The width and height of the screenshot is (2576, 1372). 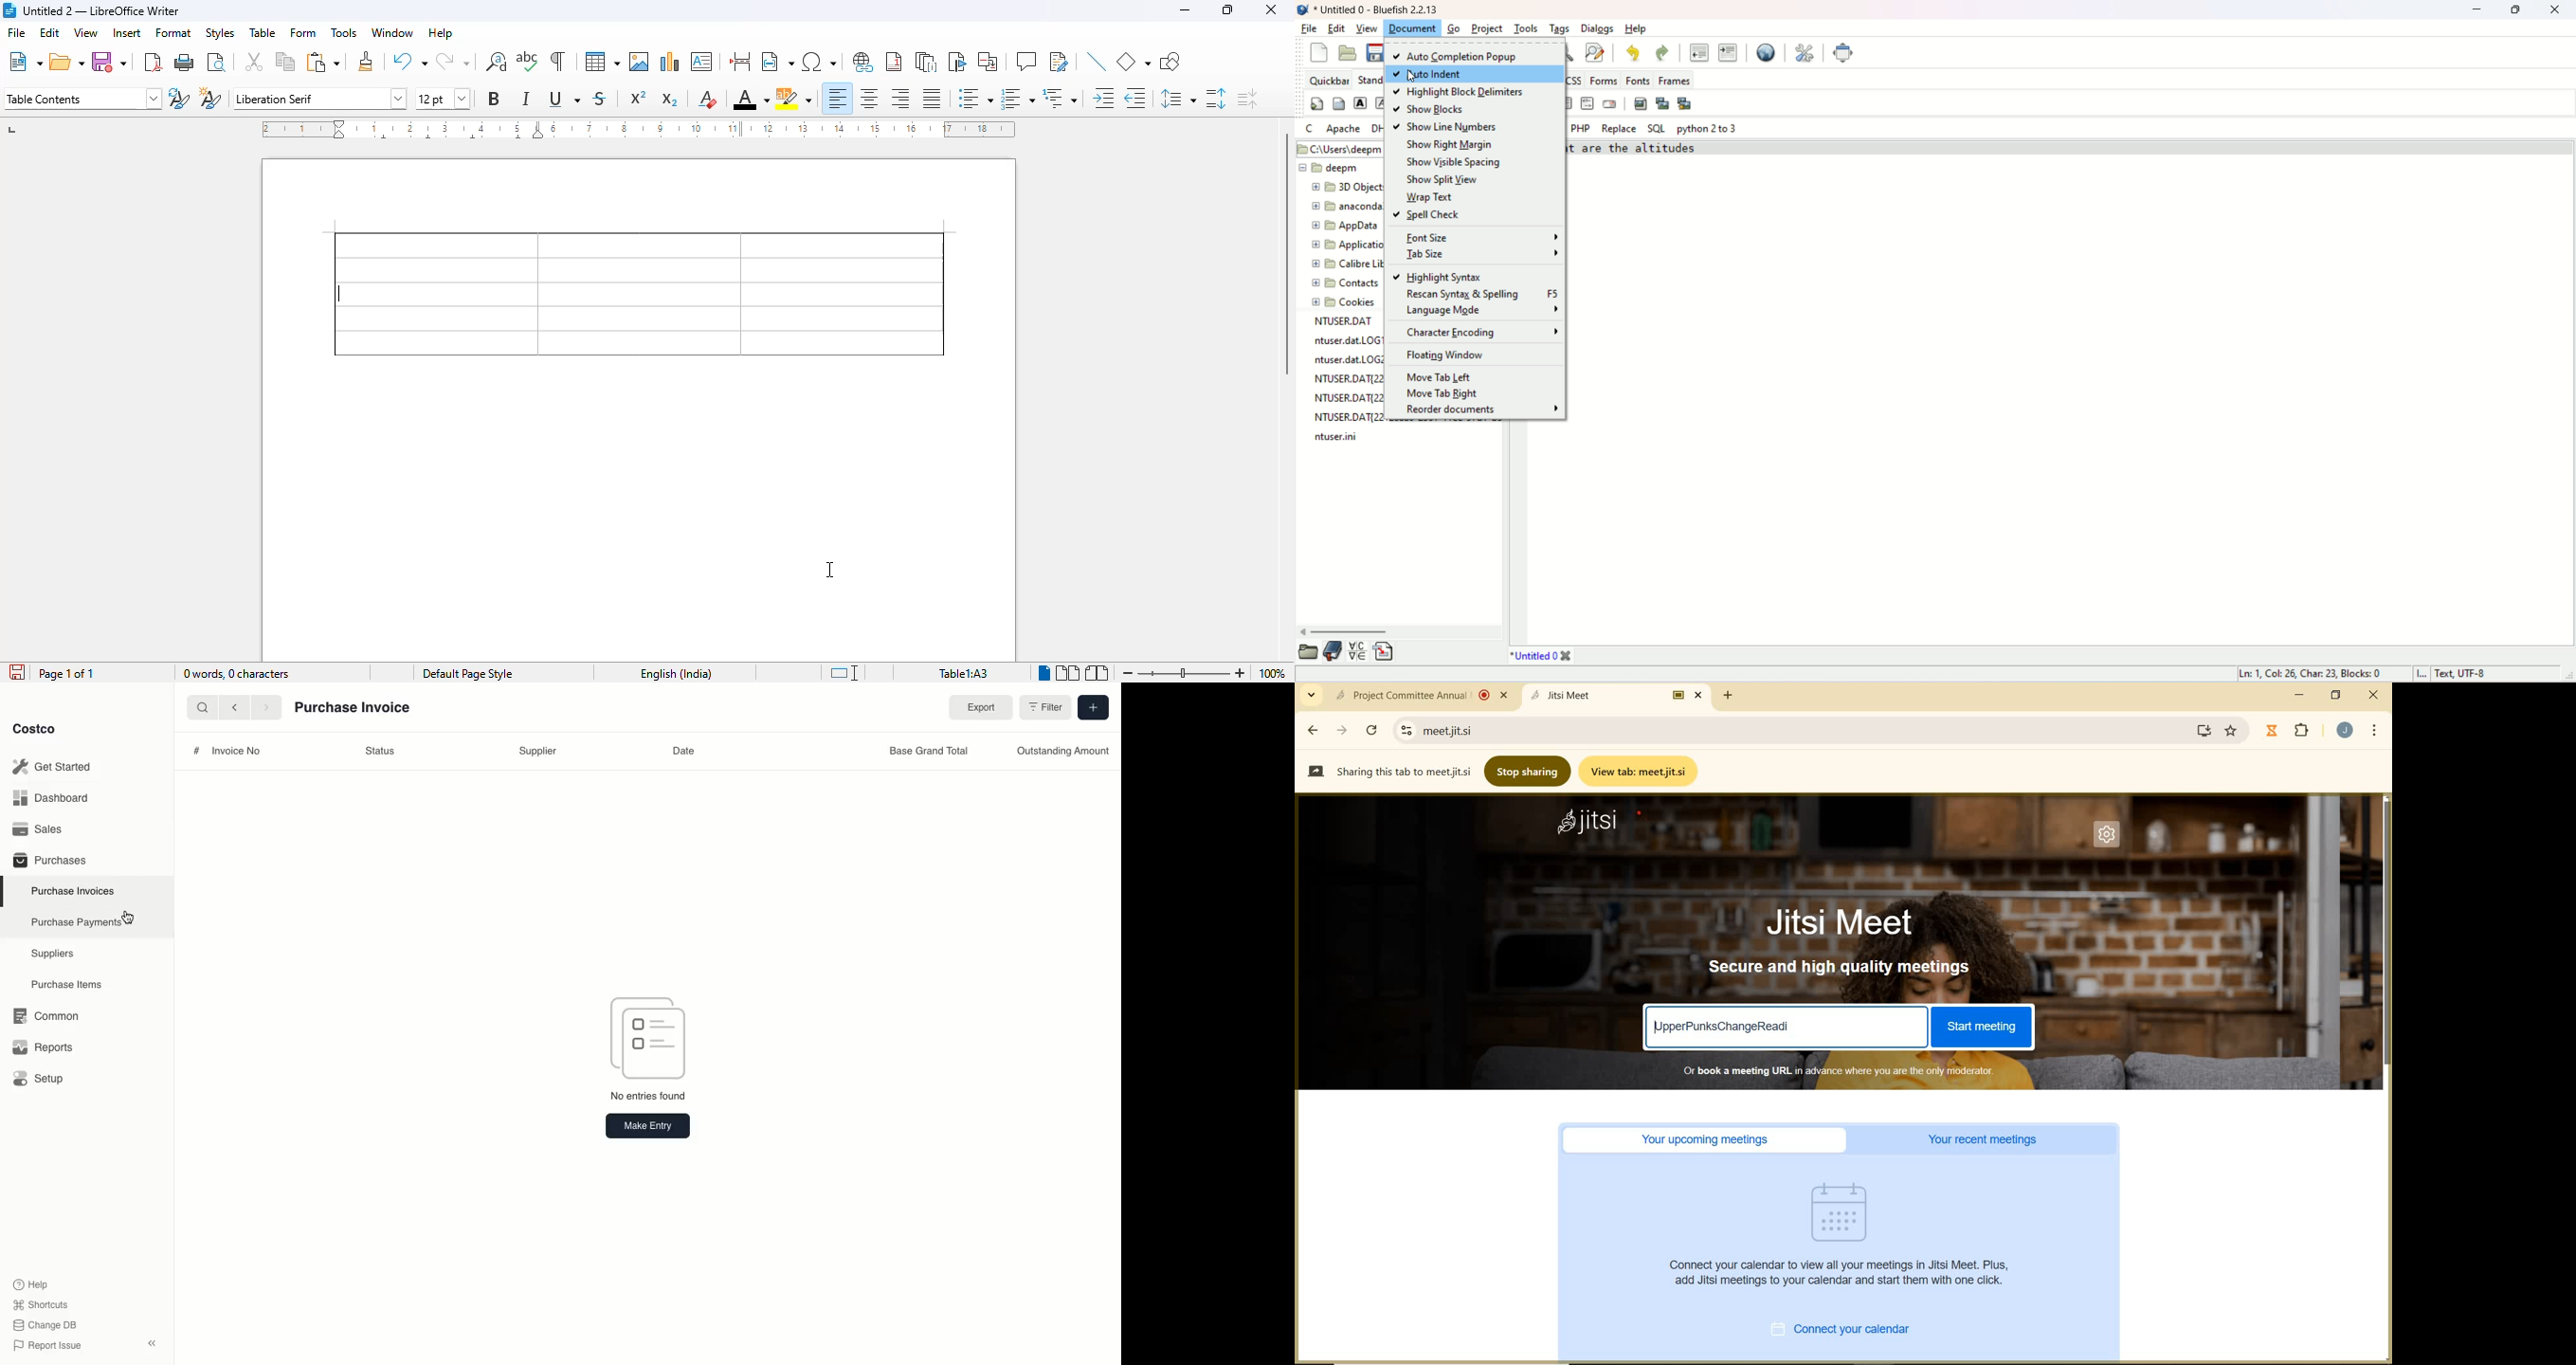 I want to click on Invoice No, so click(x=237, y=751).